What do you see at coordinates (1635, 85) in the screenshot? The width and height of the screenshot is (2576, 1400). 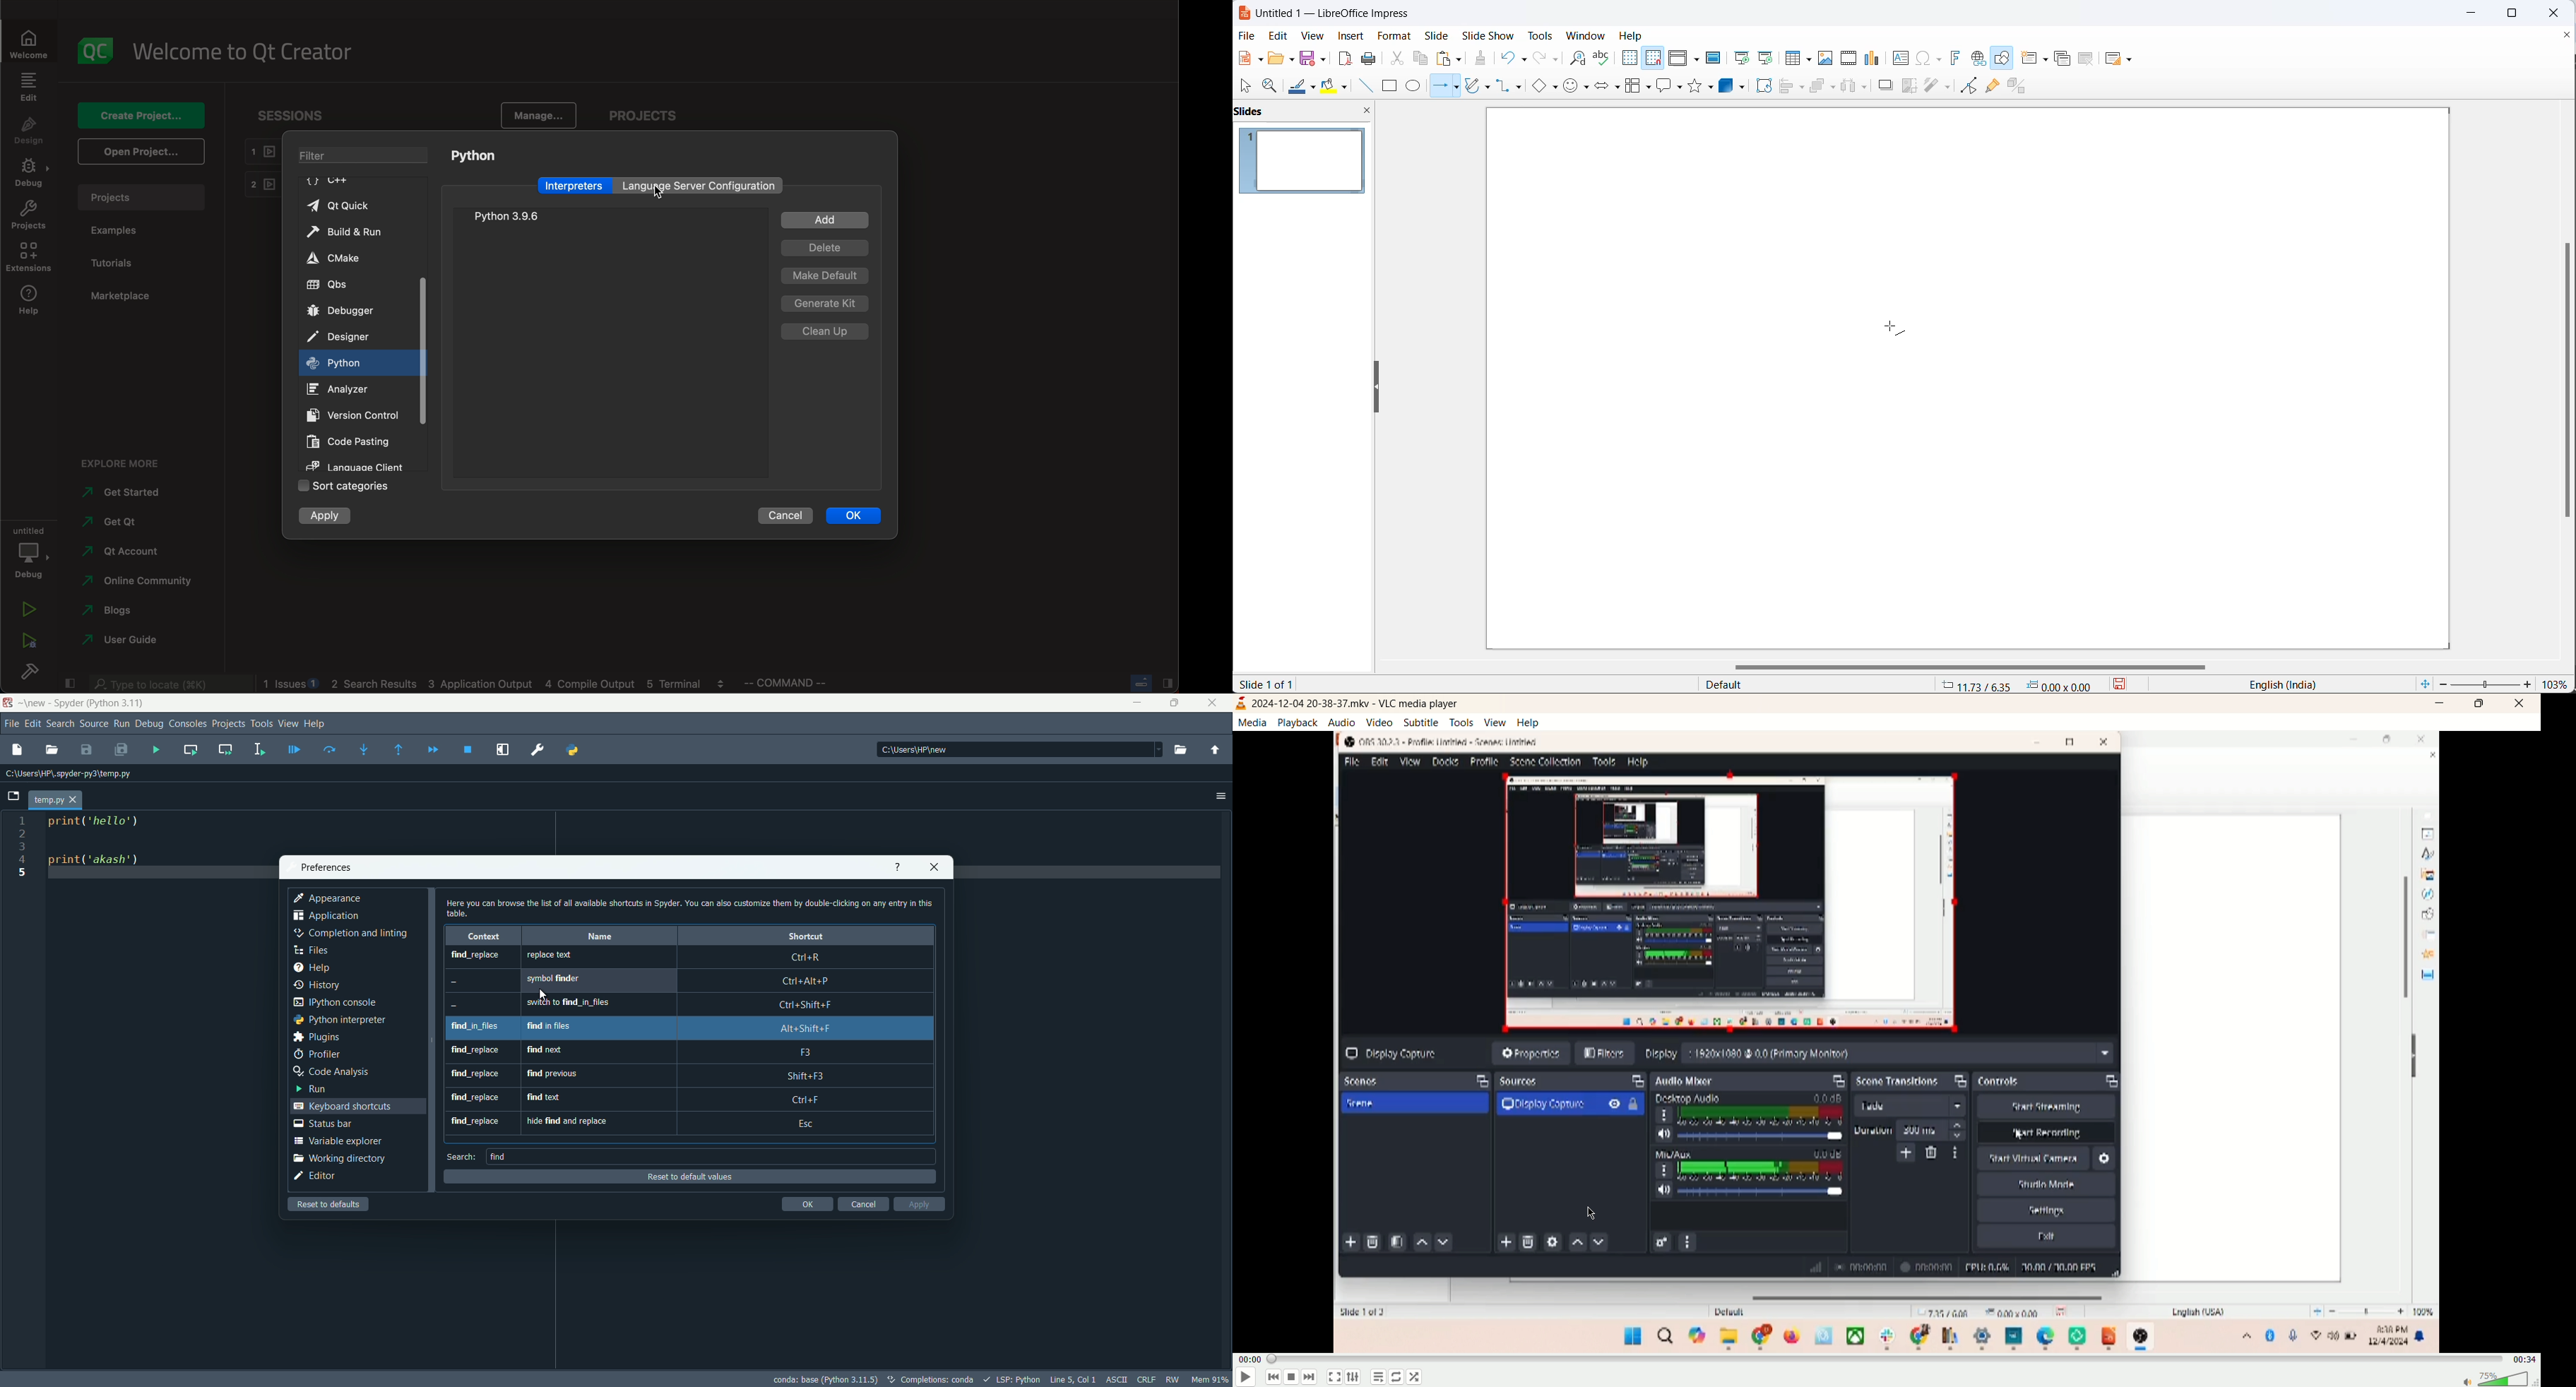 I see `flow chart` at bounding box center [1635, 85].